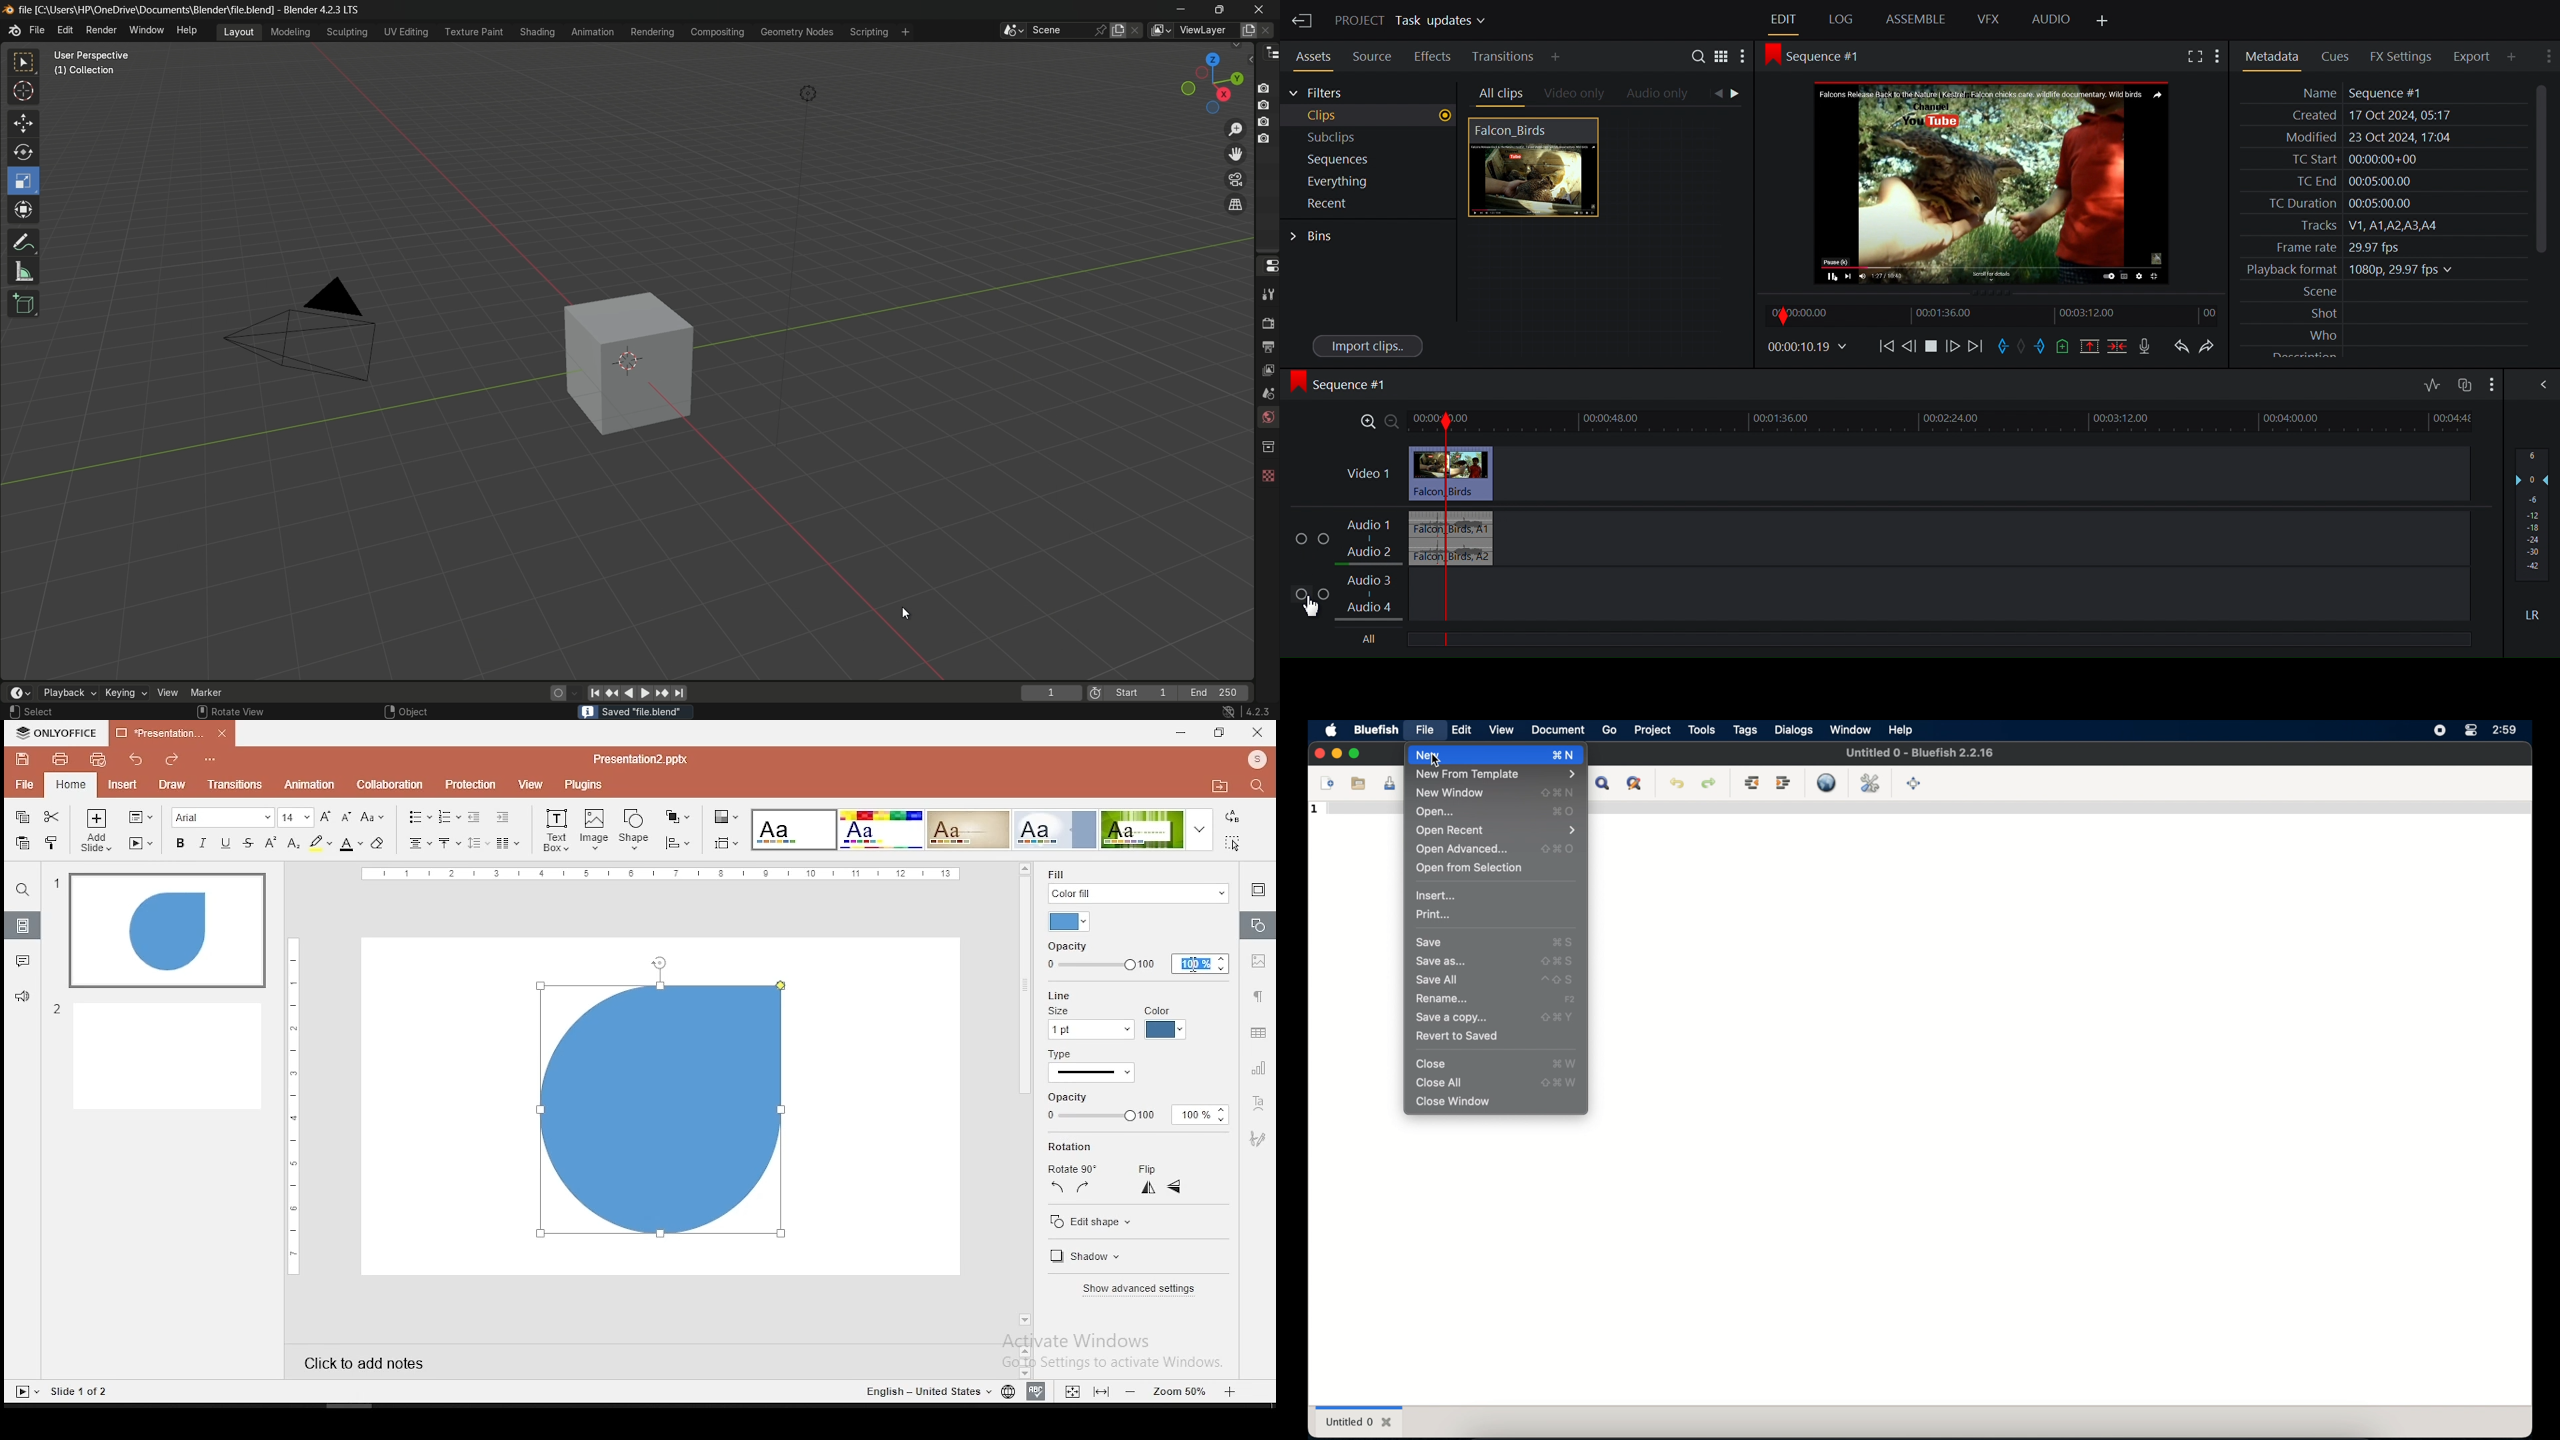 The image size is (2576, 1456). What do you see at coordinates (2463, 385) in the screenshot?
I see `Toggle audio track sync` at bounding box center [2463, 385].